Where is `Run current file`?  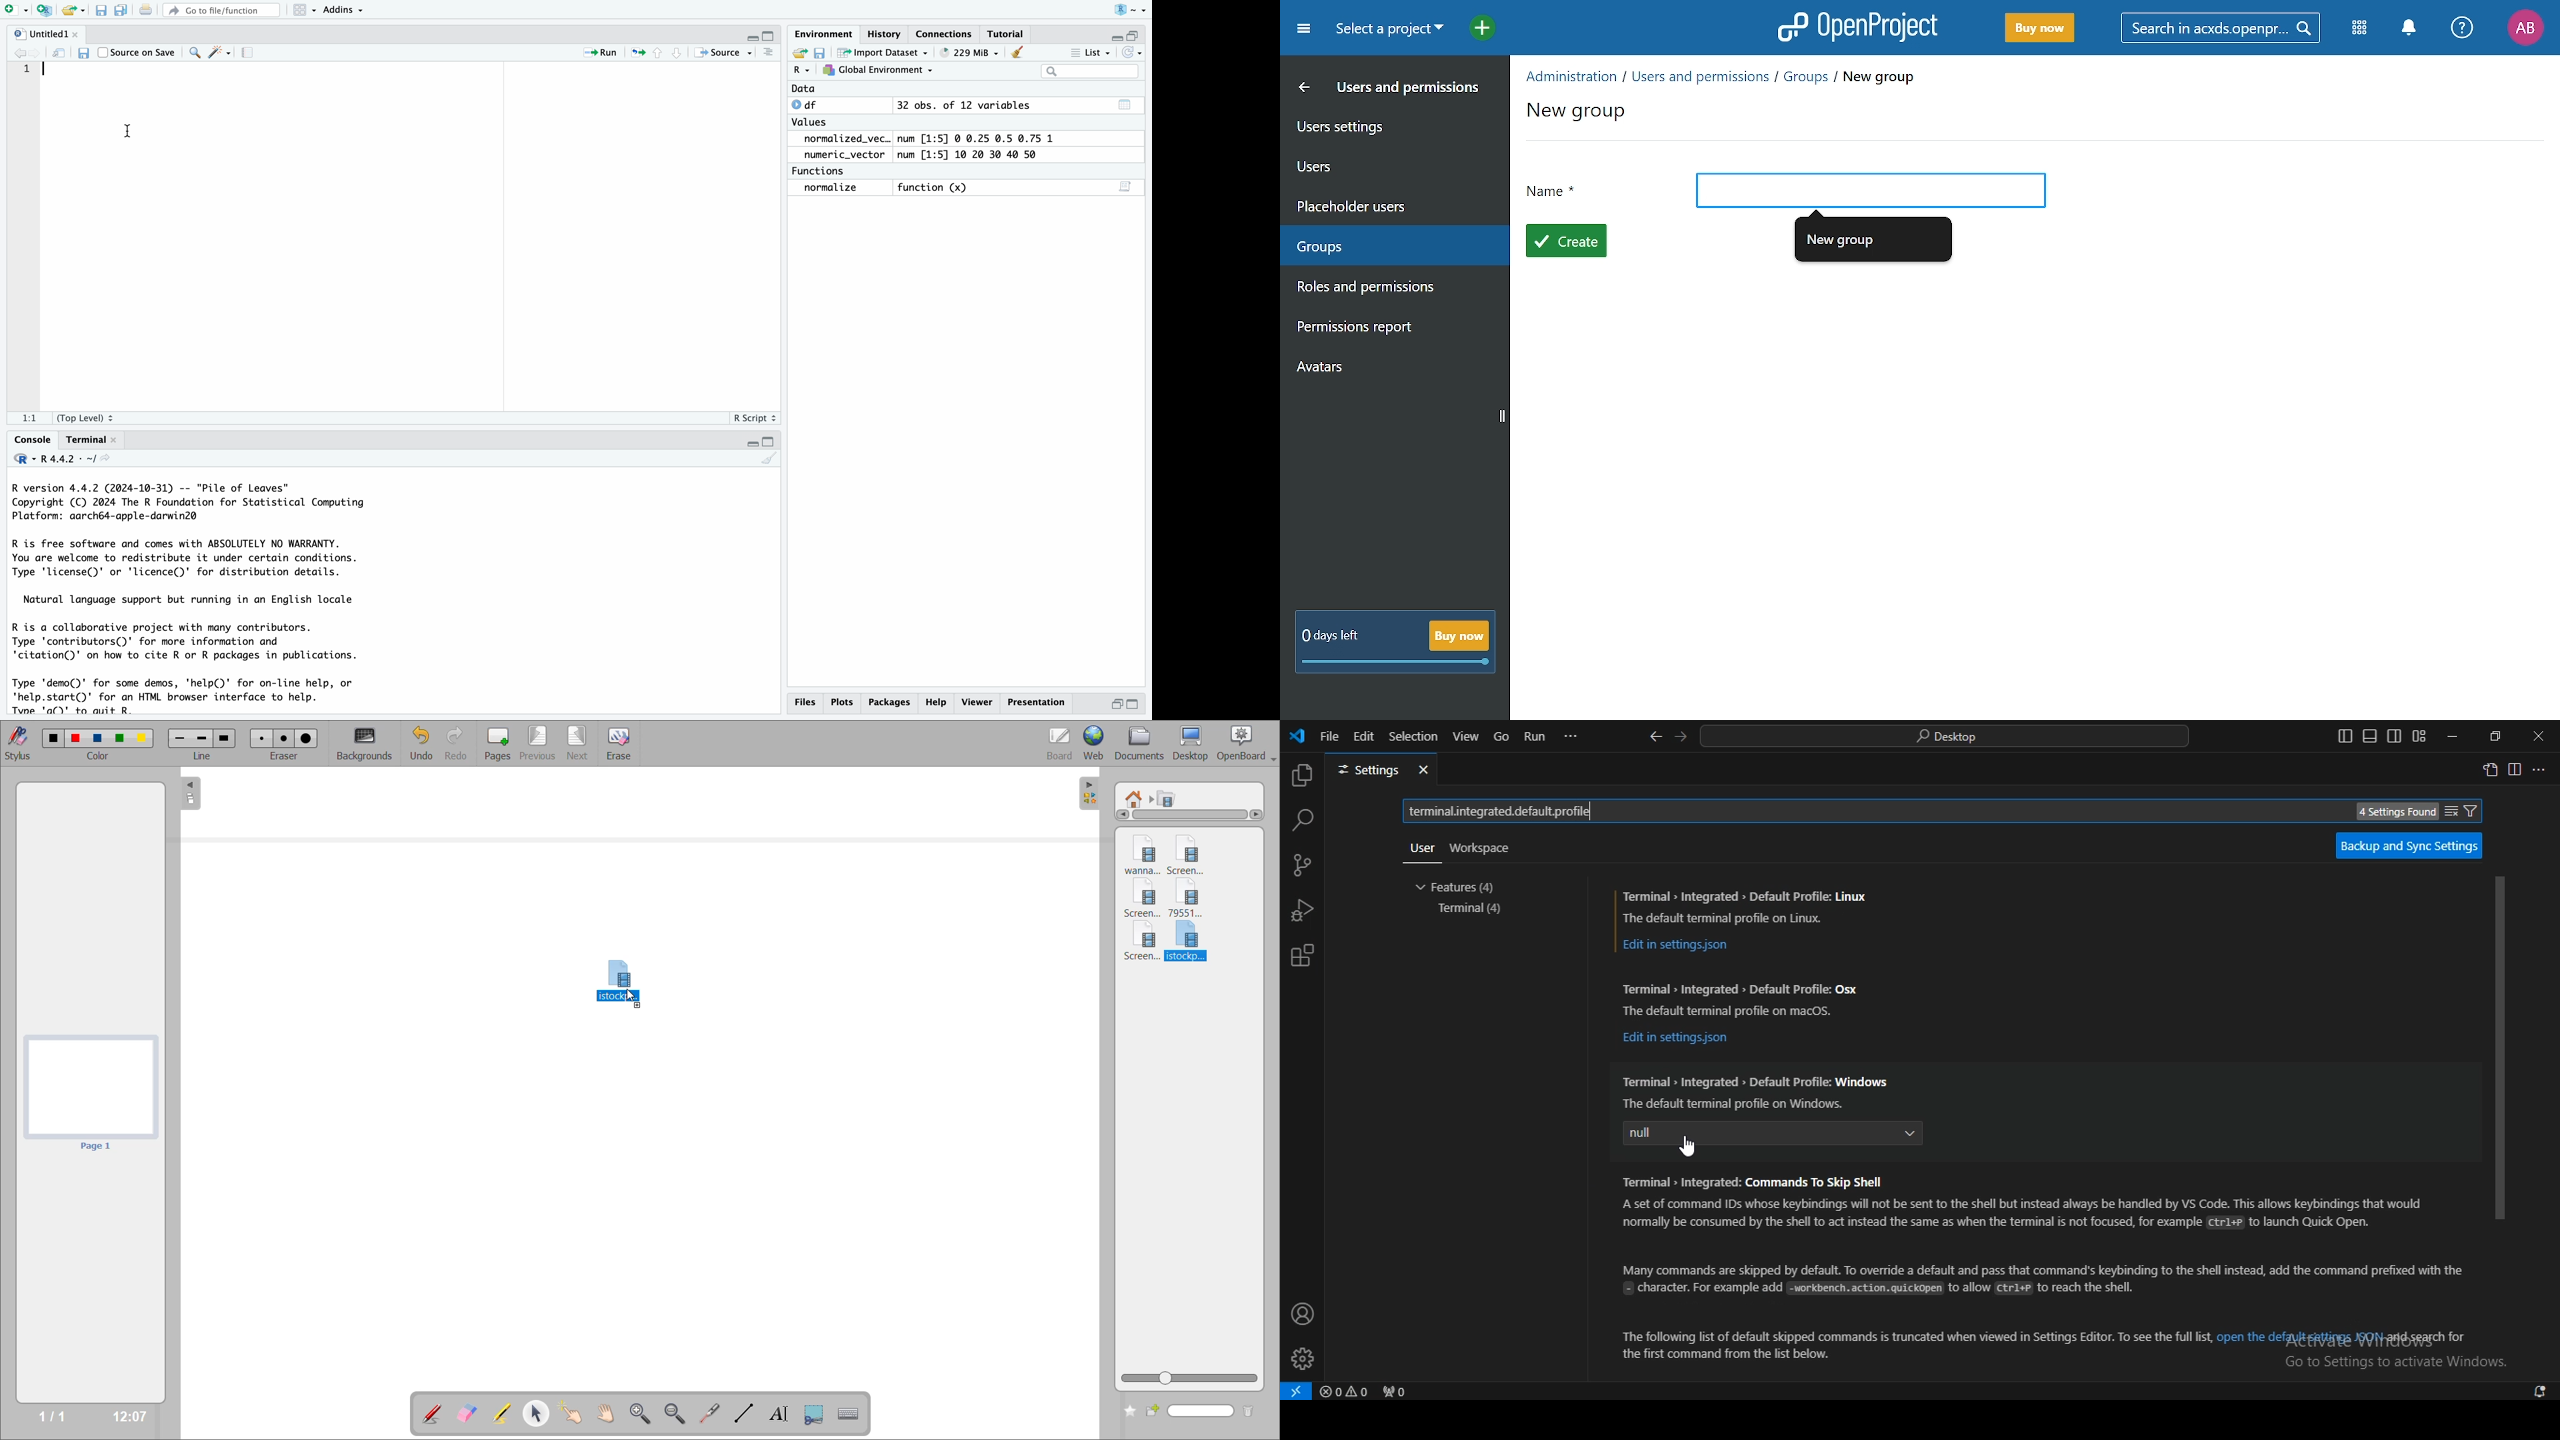 Run current file is located at coordinates (600, 54).